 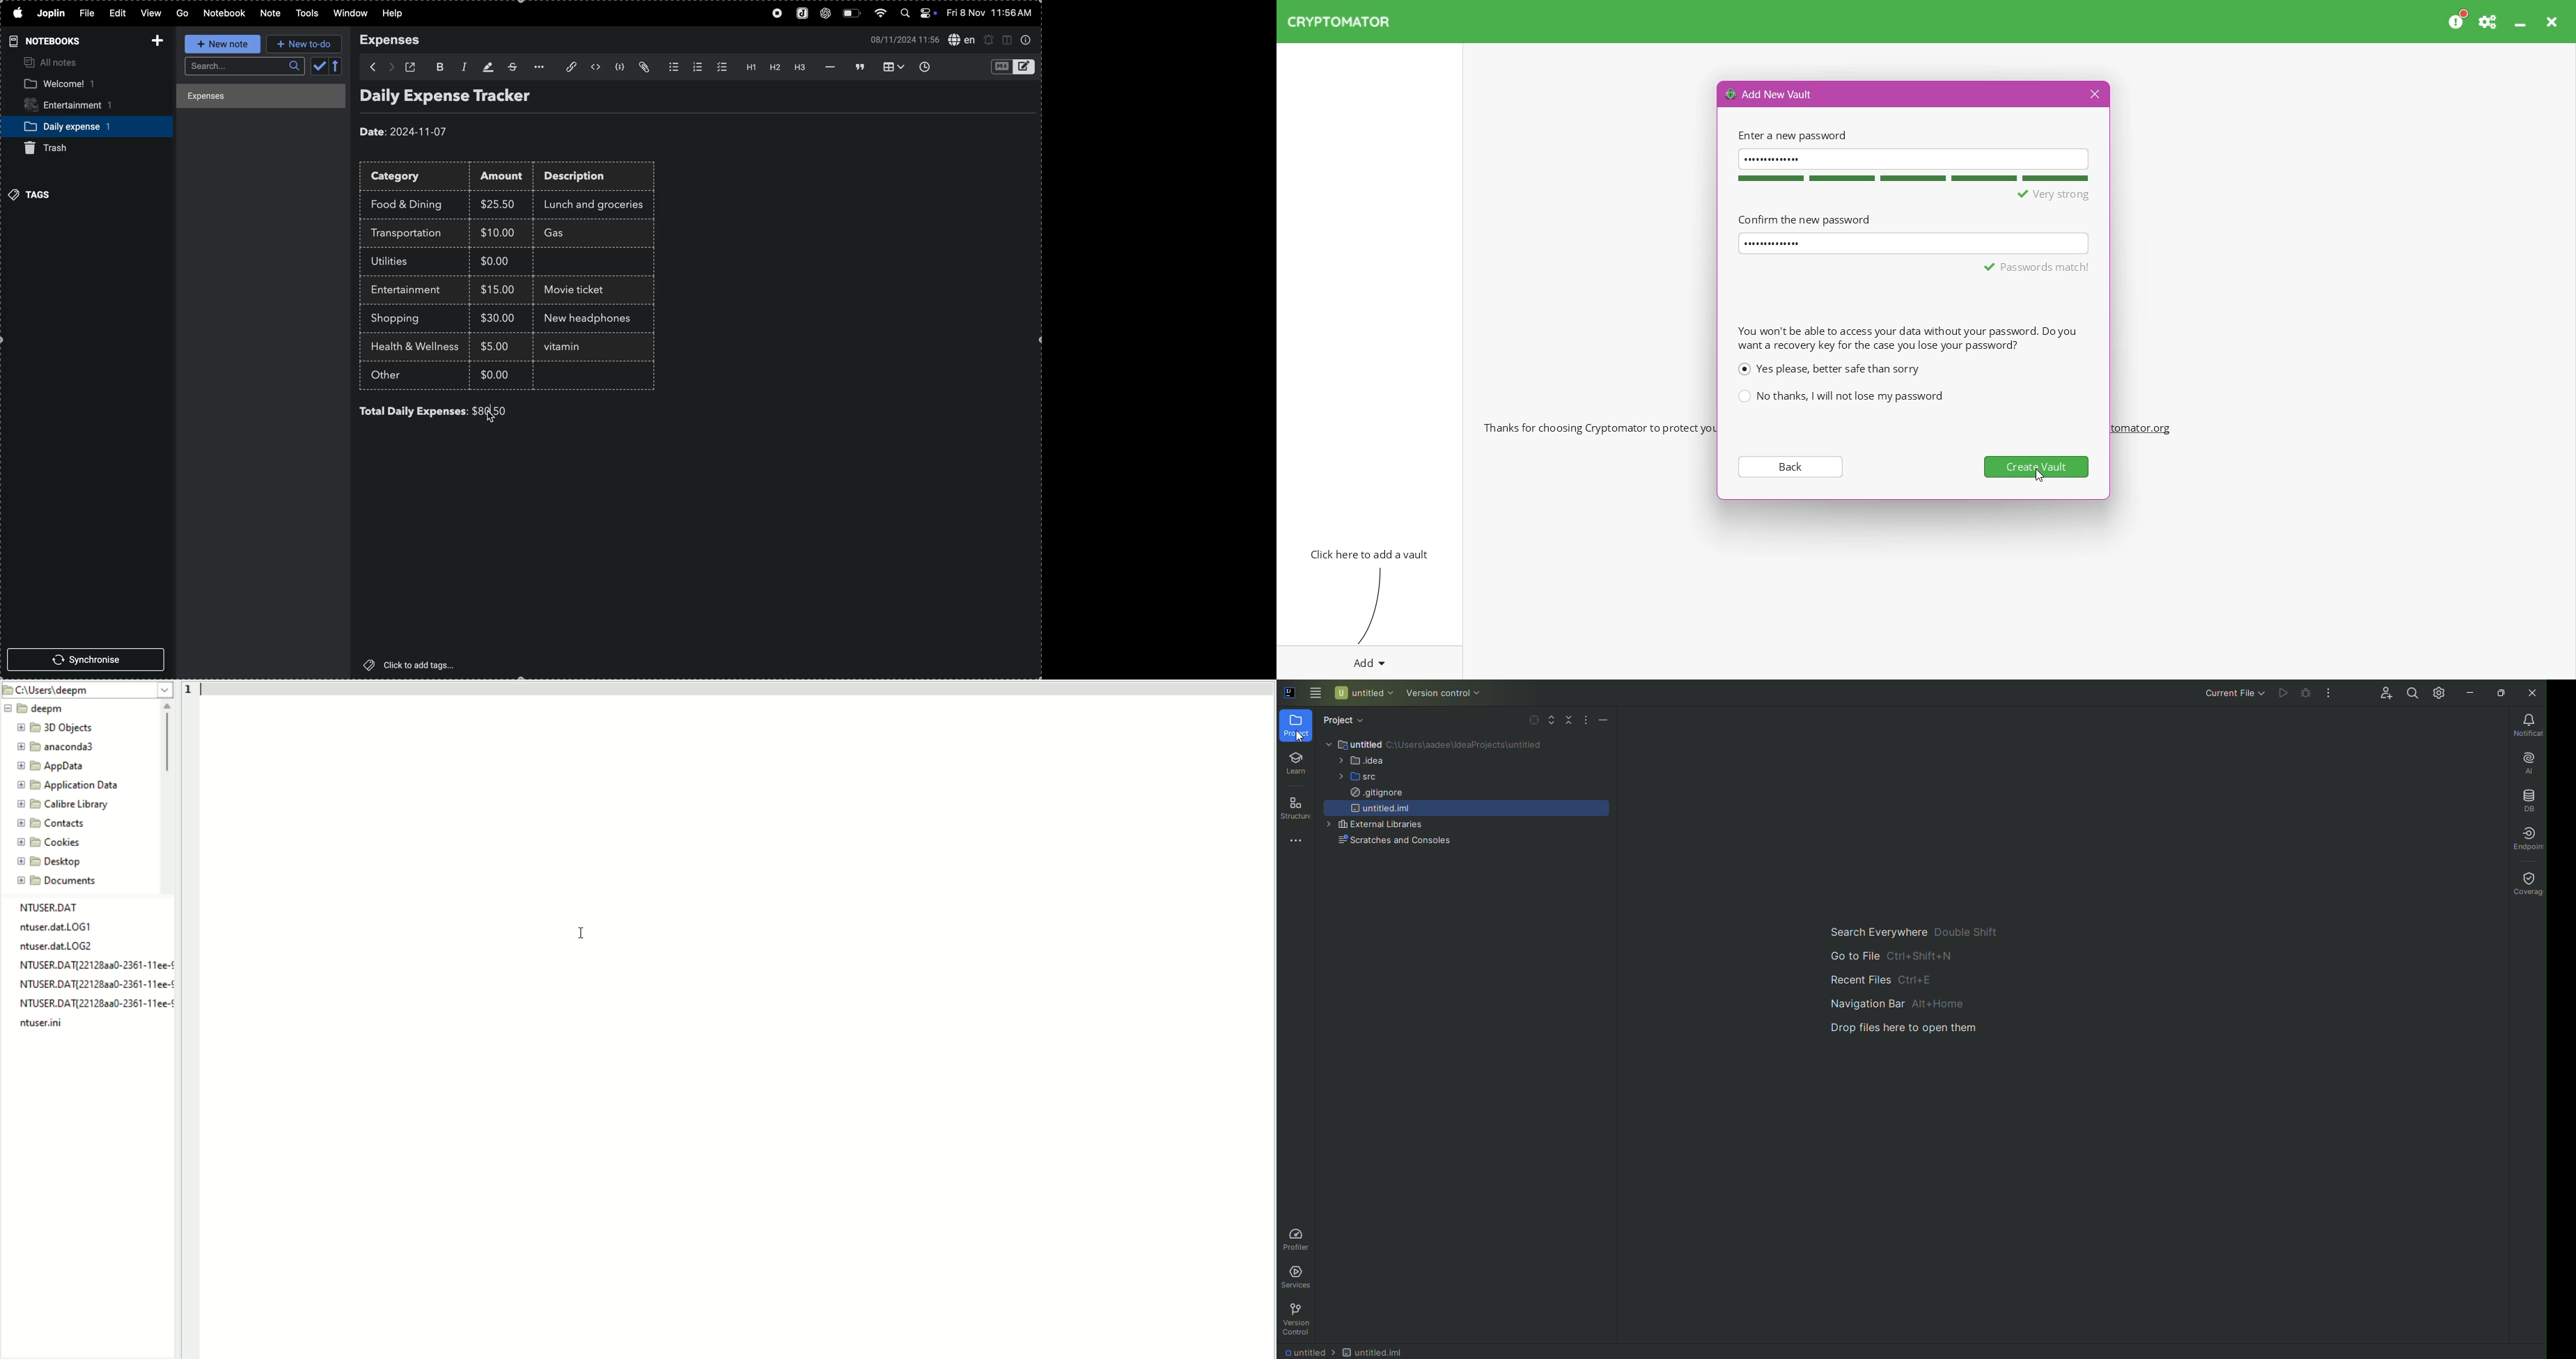 What do you see at coordinates (113, 12) in the screenshot?
I see `edit` at bounding box center [113, 12].